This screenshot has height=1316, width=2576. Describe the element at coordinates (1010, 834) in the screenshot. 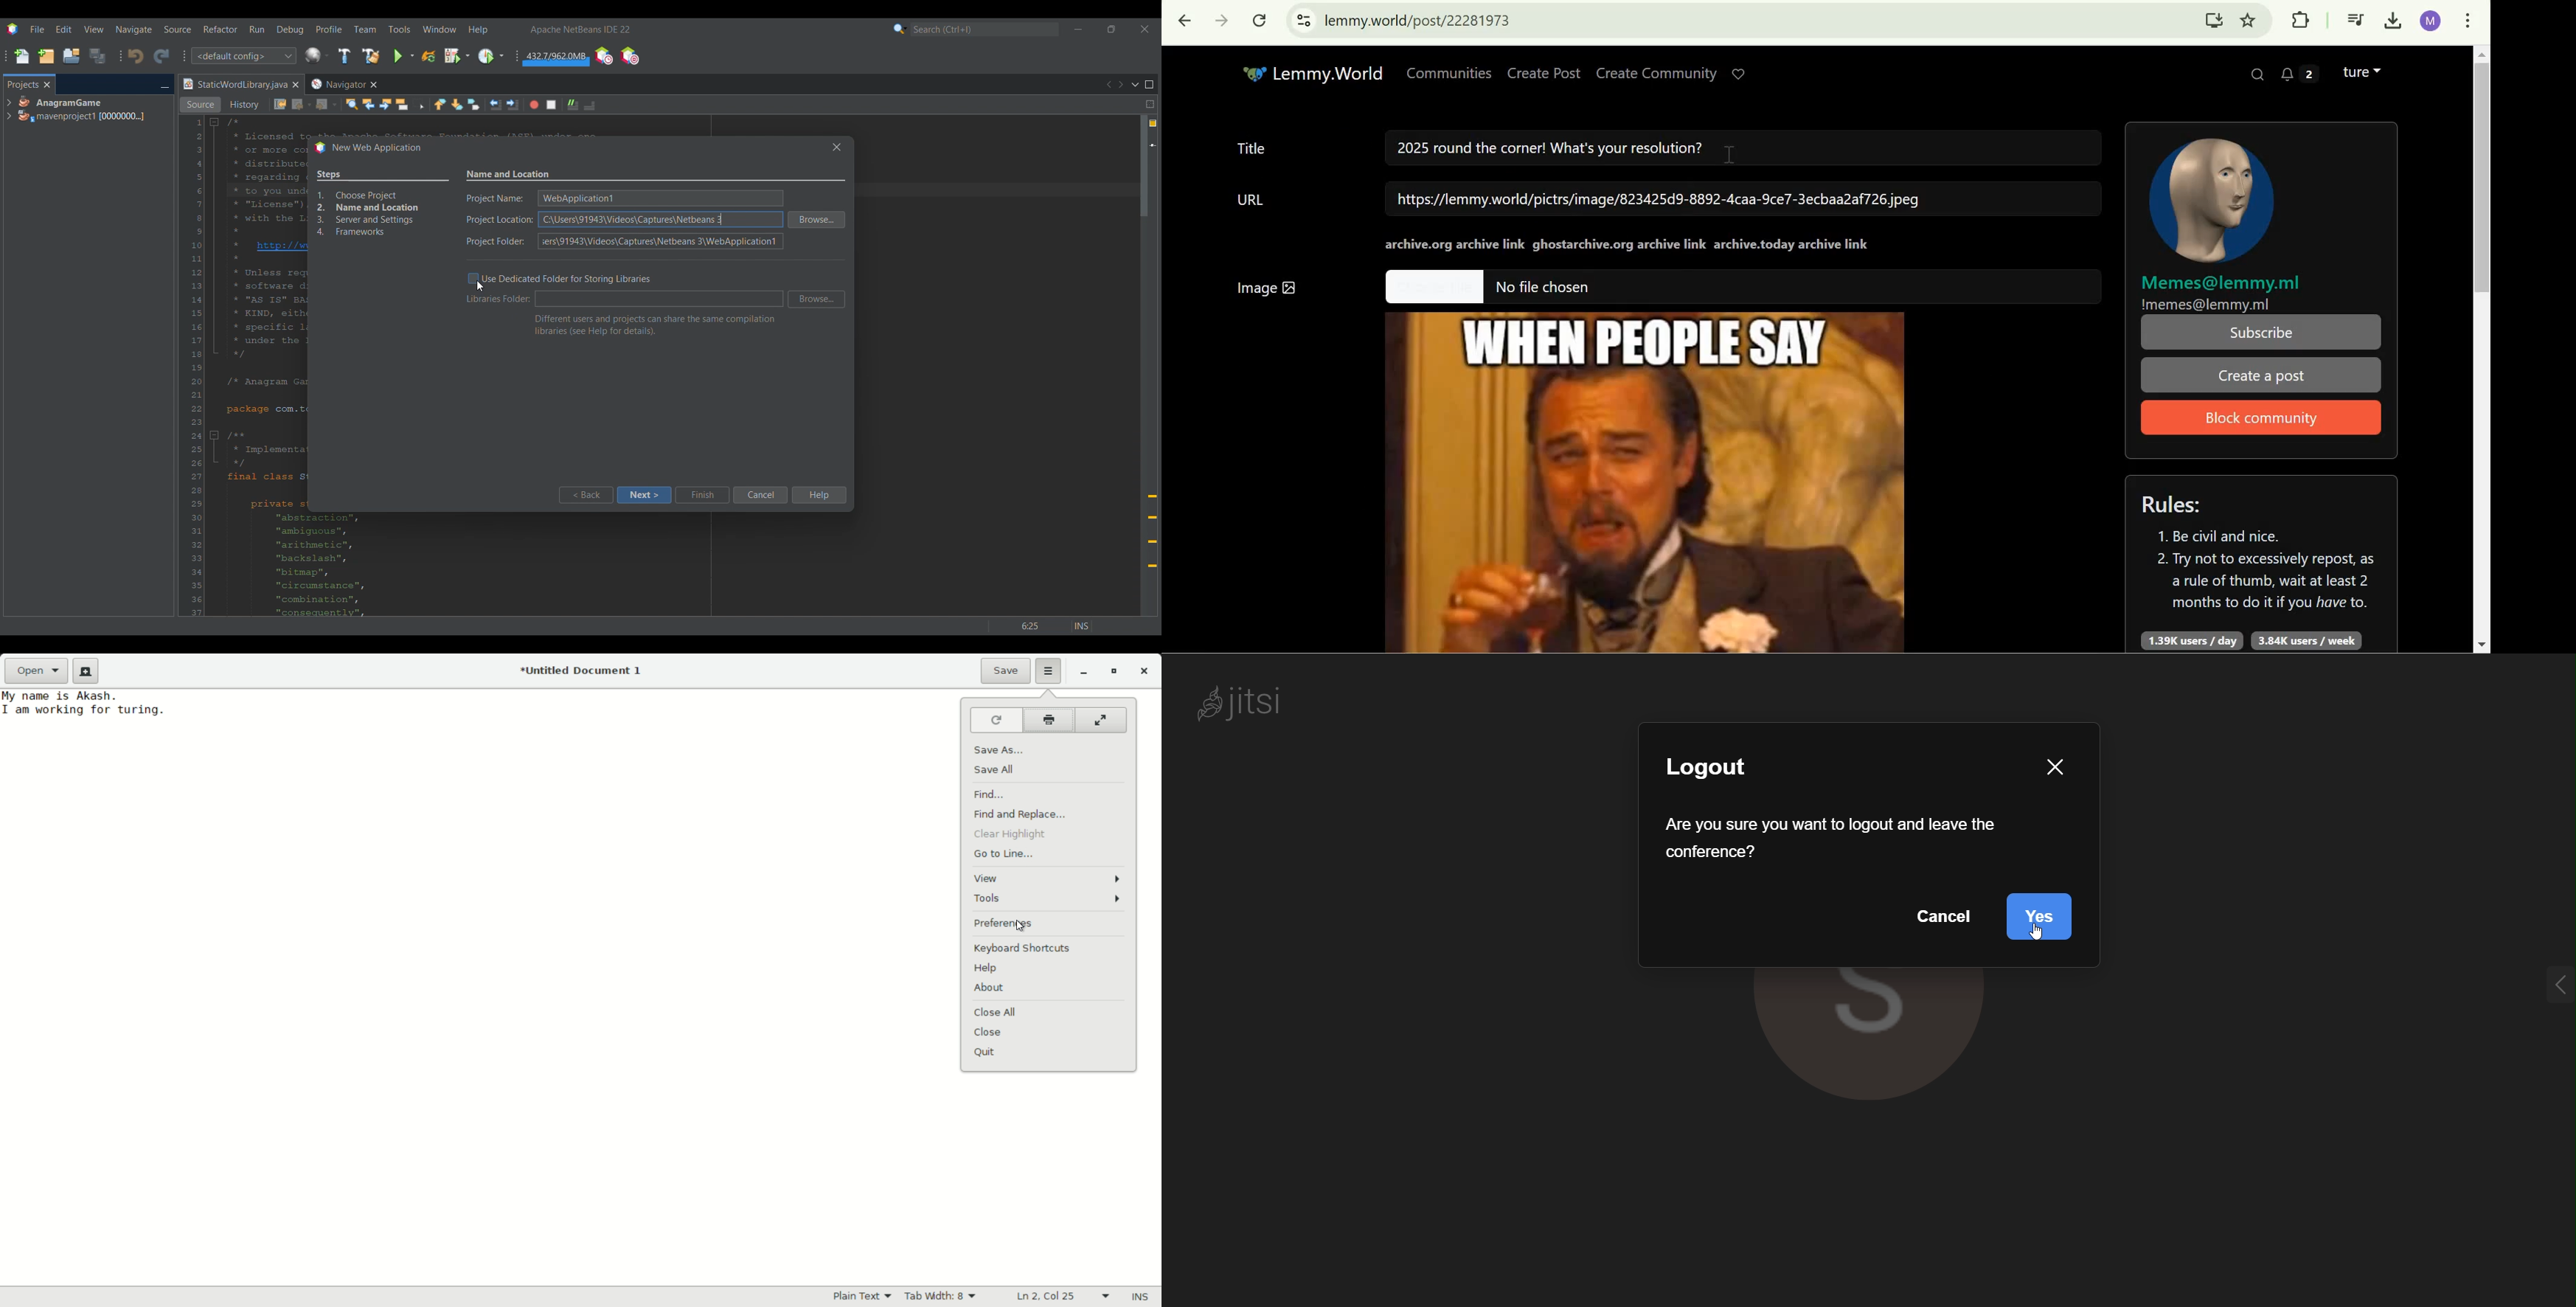

I see `clear highlight` at that location.